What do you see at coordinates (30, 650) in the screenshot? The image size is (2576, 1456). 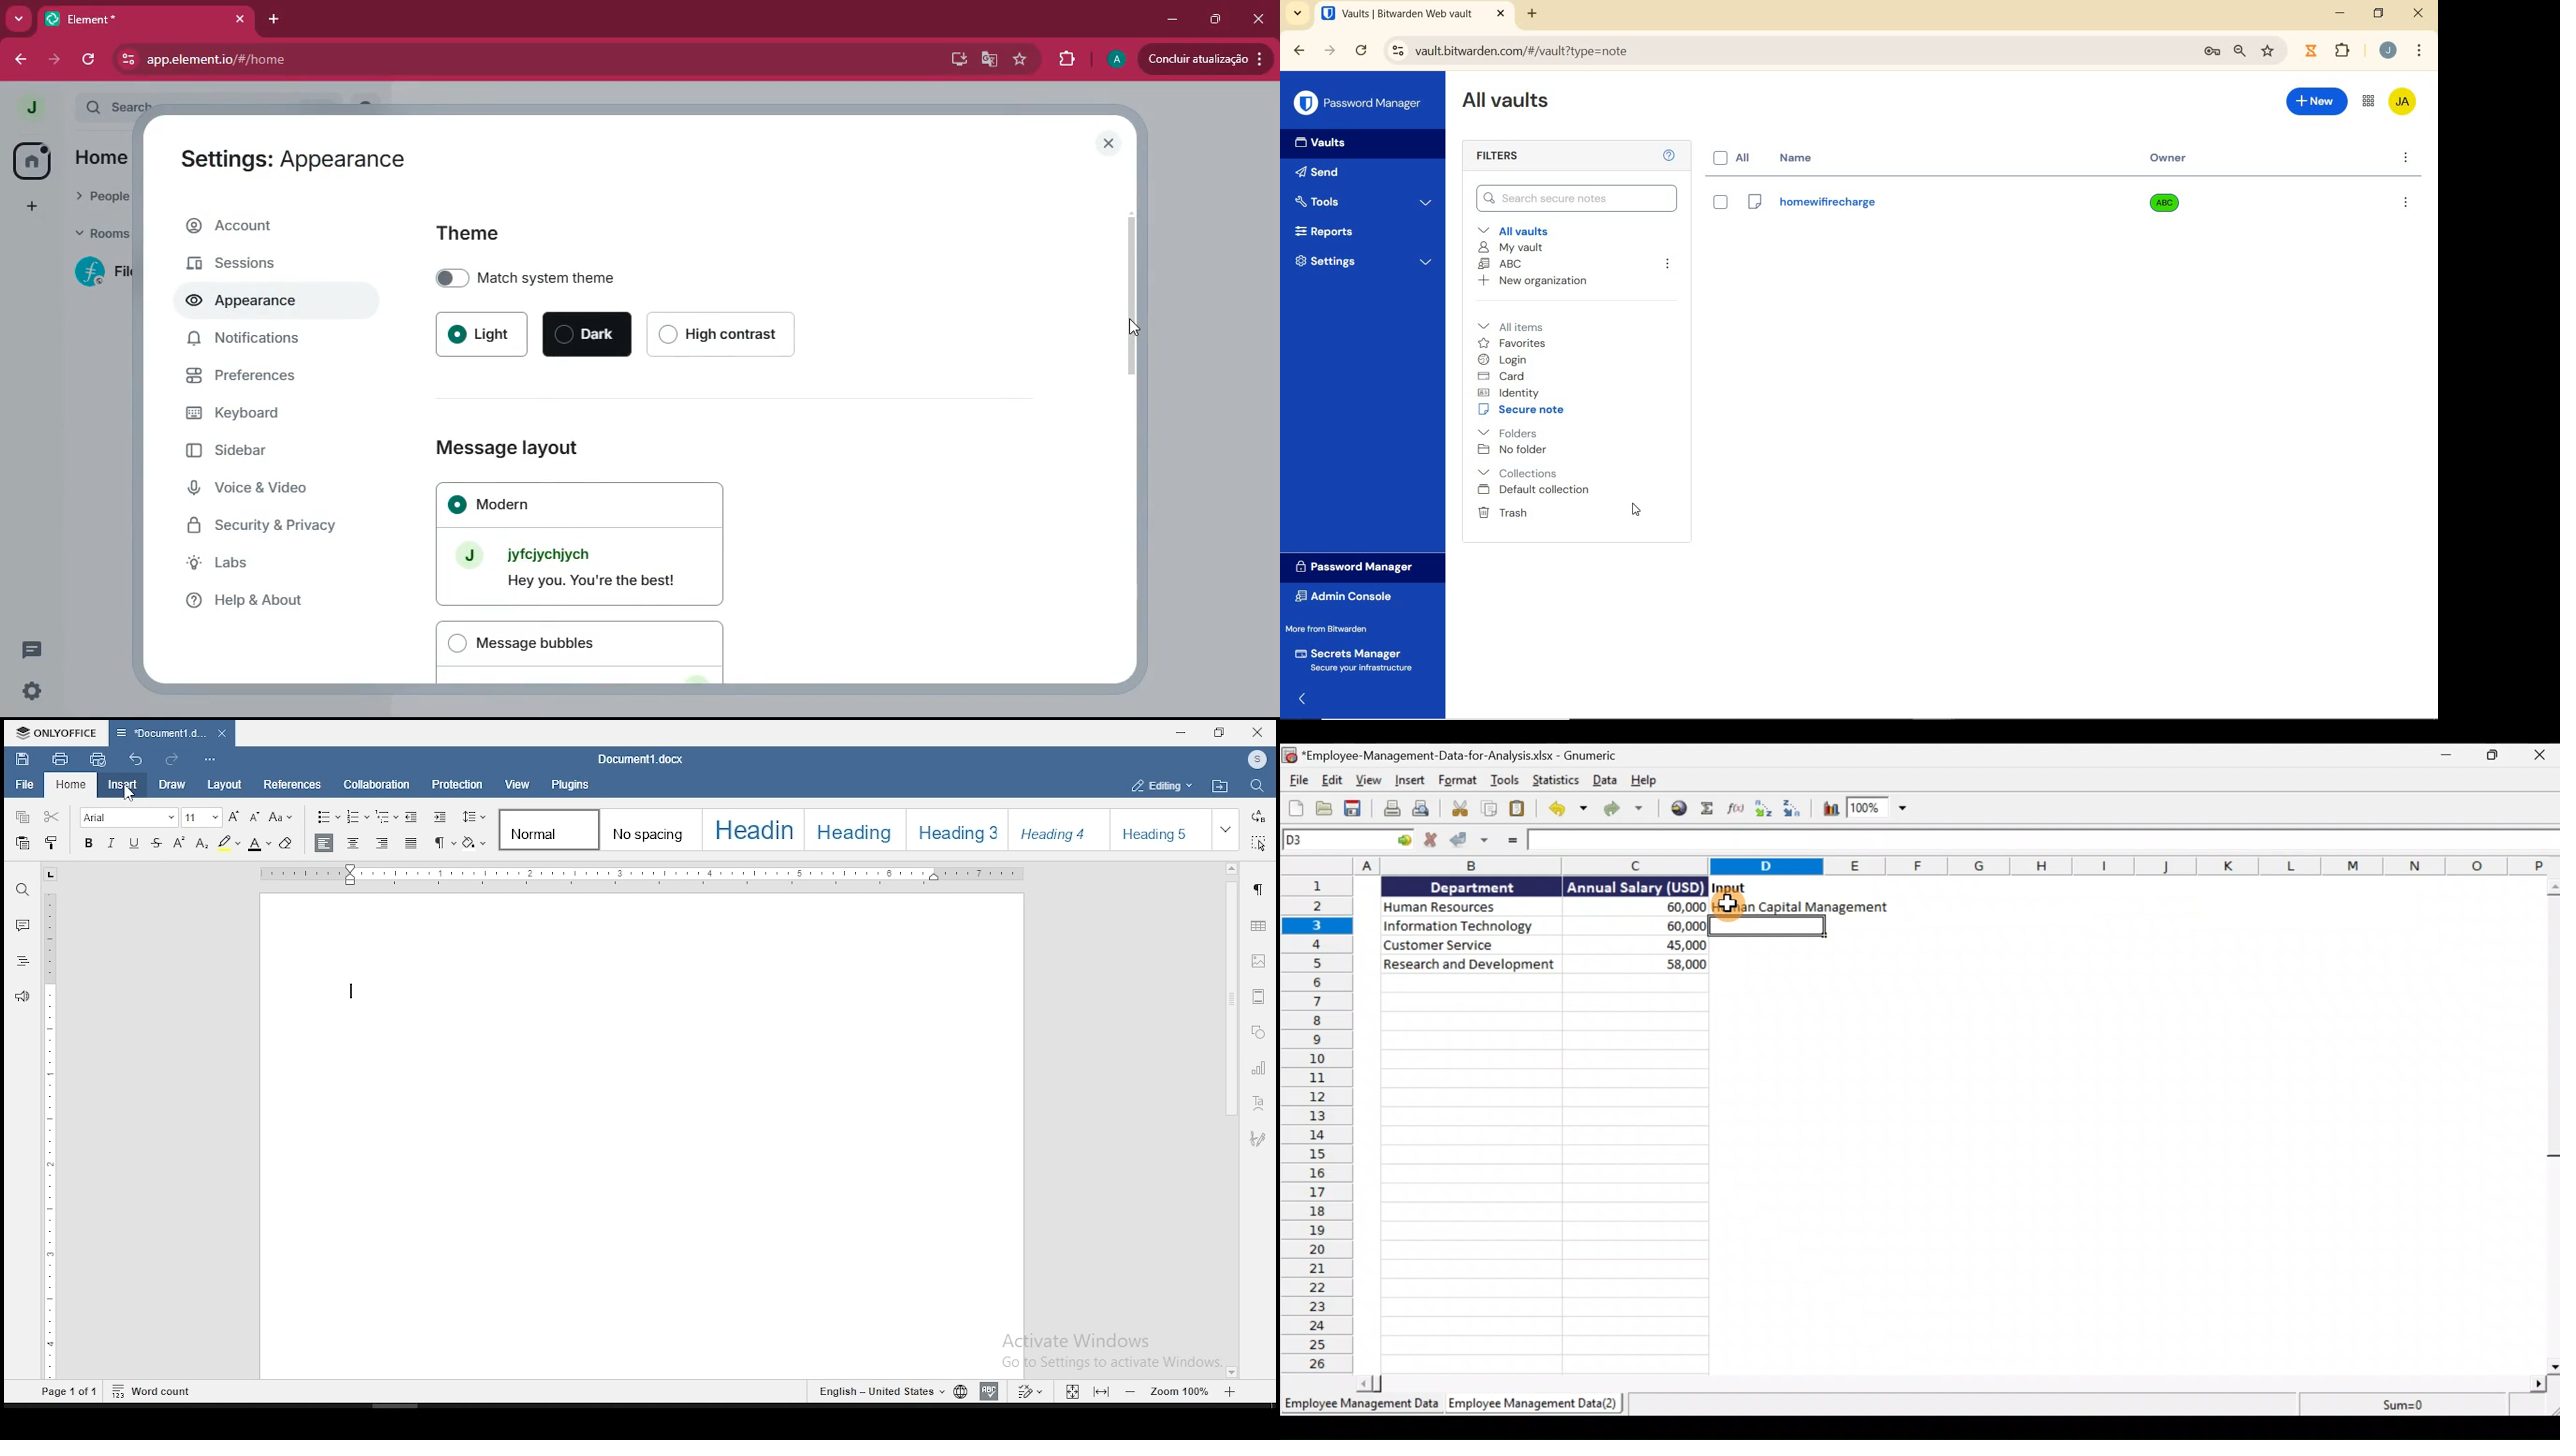 I see `message` at bounding box center [30, 650].